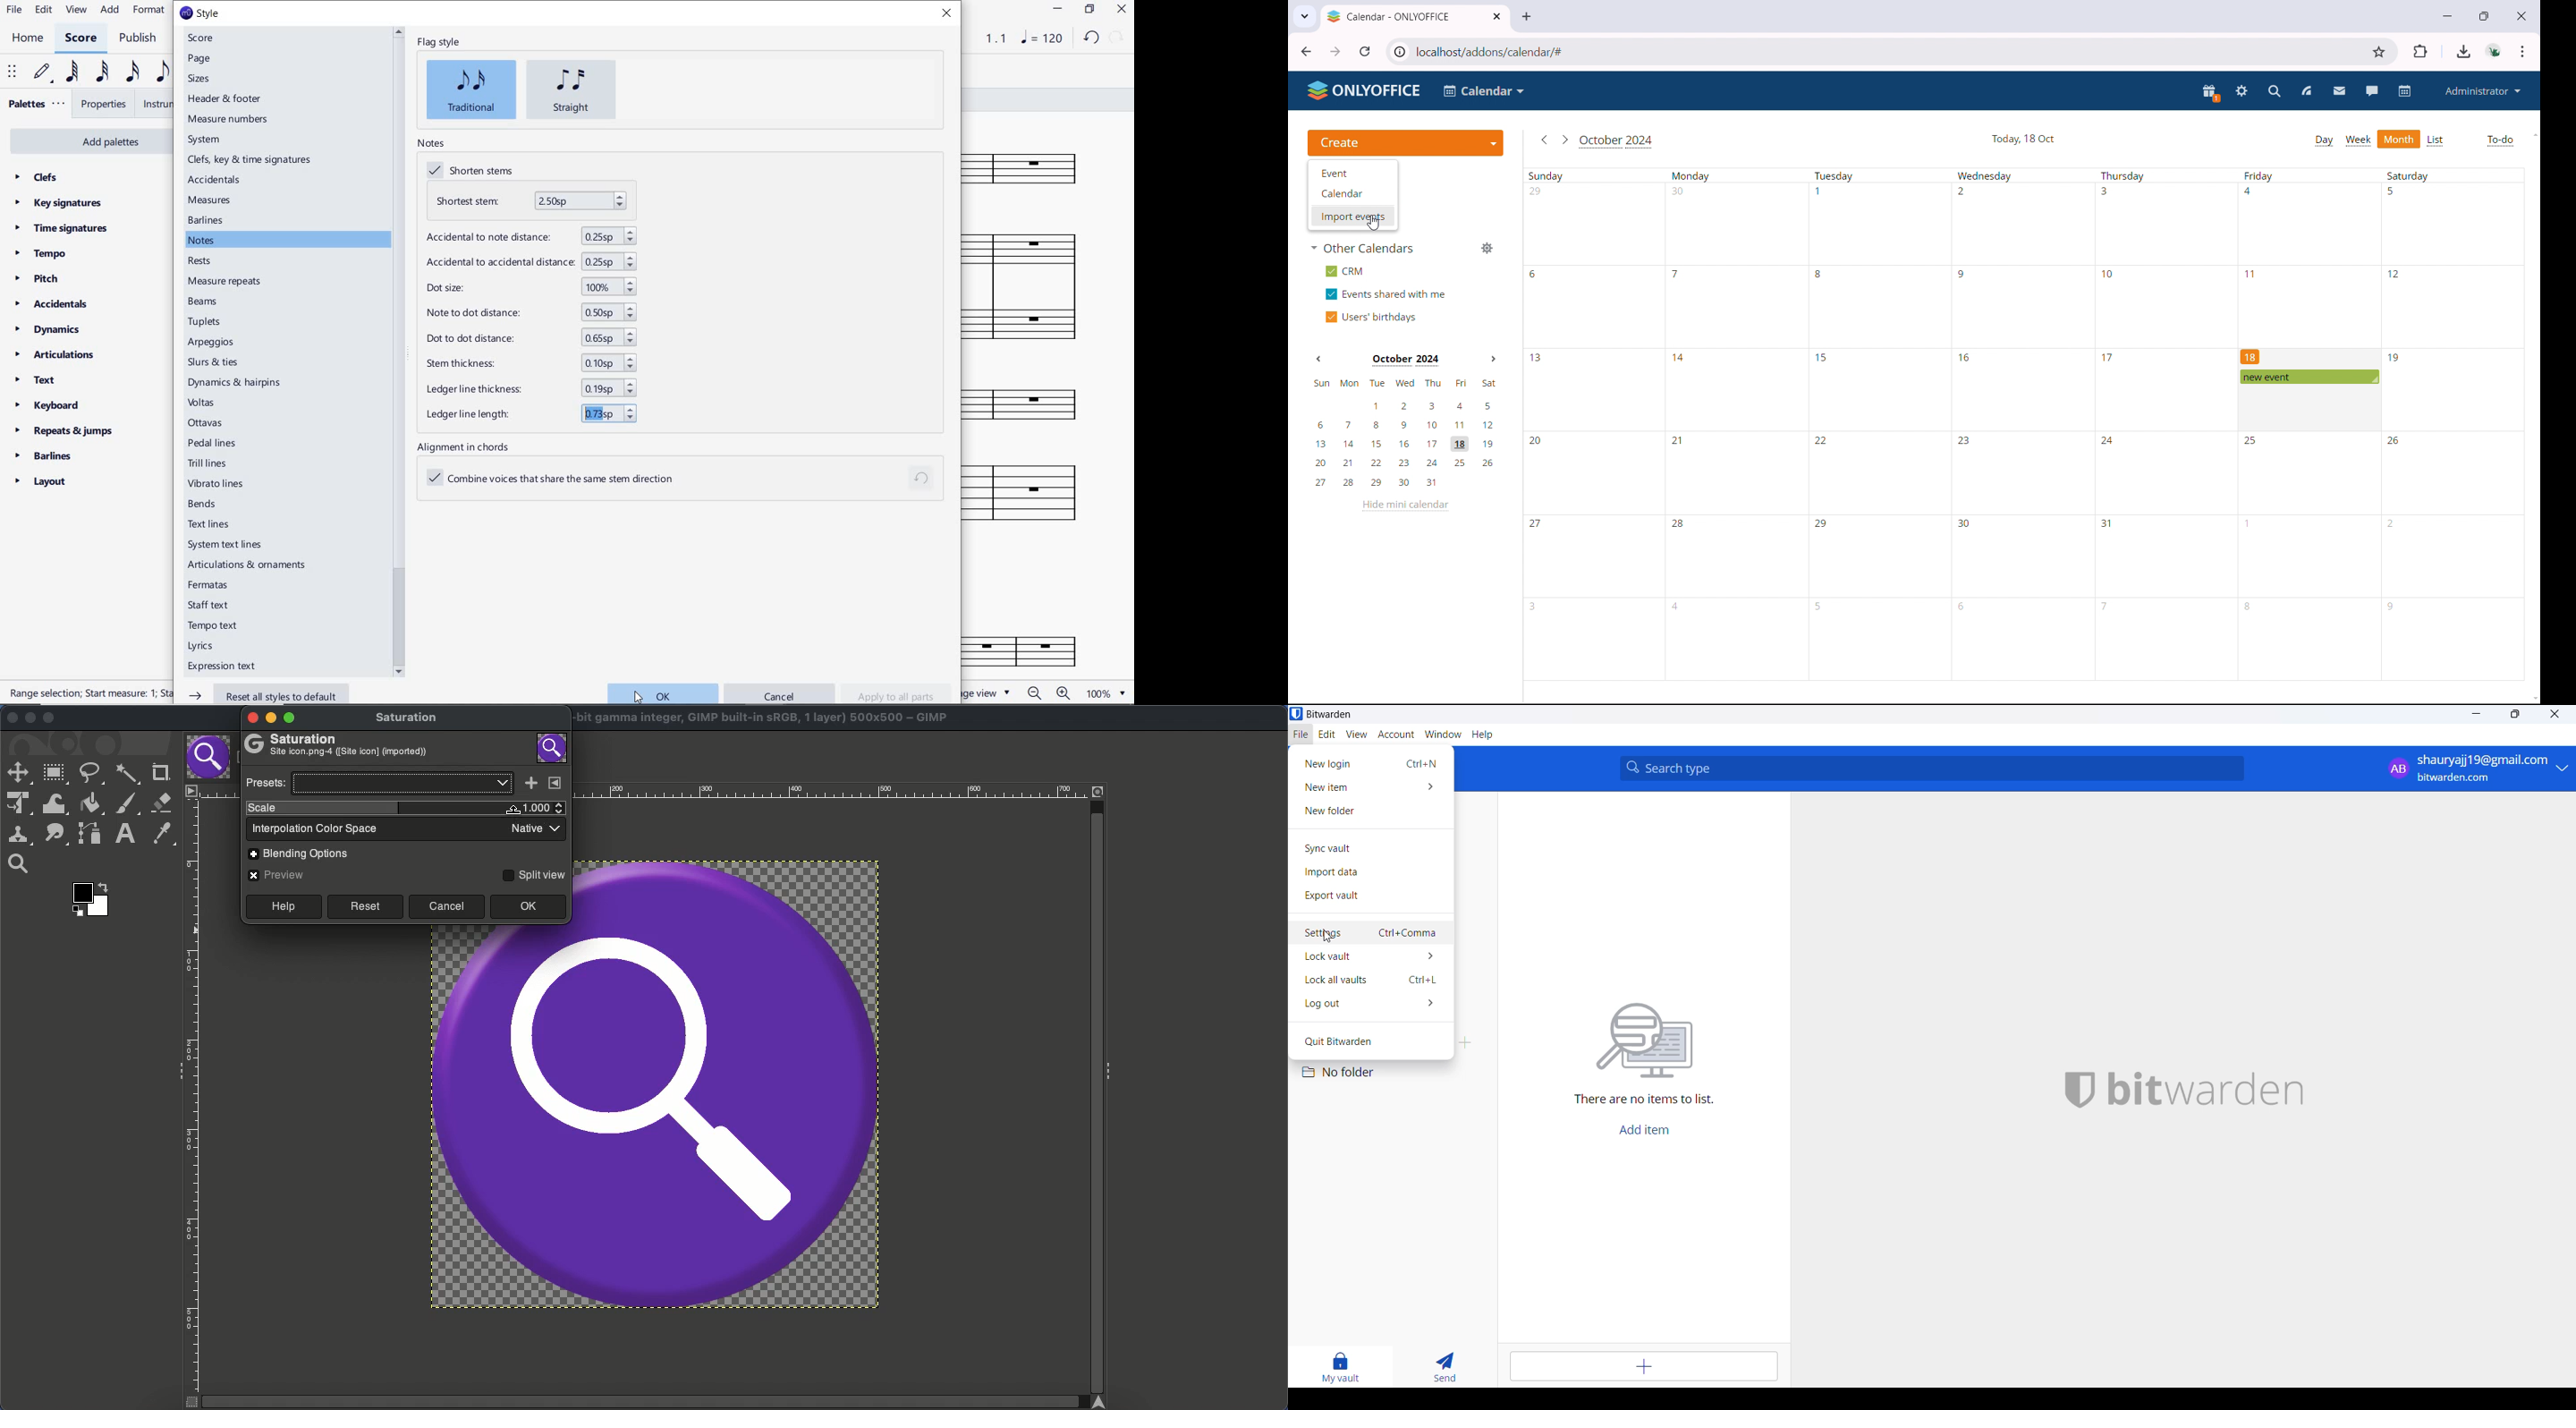  Describe the element at coordinates (2533, 134) in the screenshot. I see `scroll up` at that location.